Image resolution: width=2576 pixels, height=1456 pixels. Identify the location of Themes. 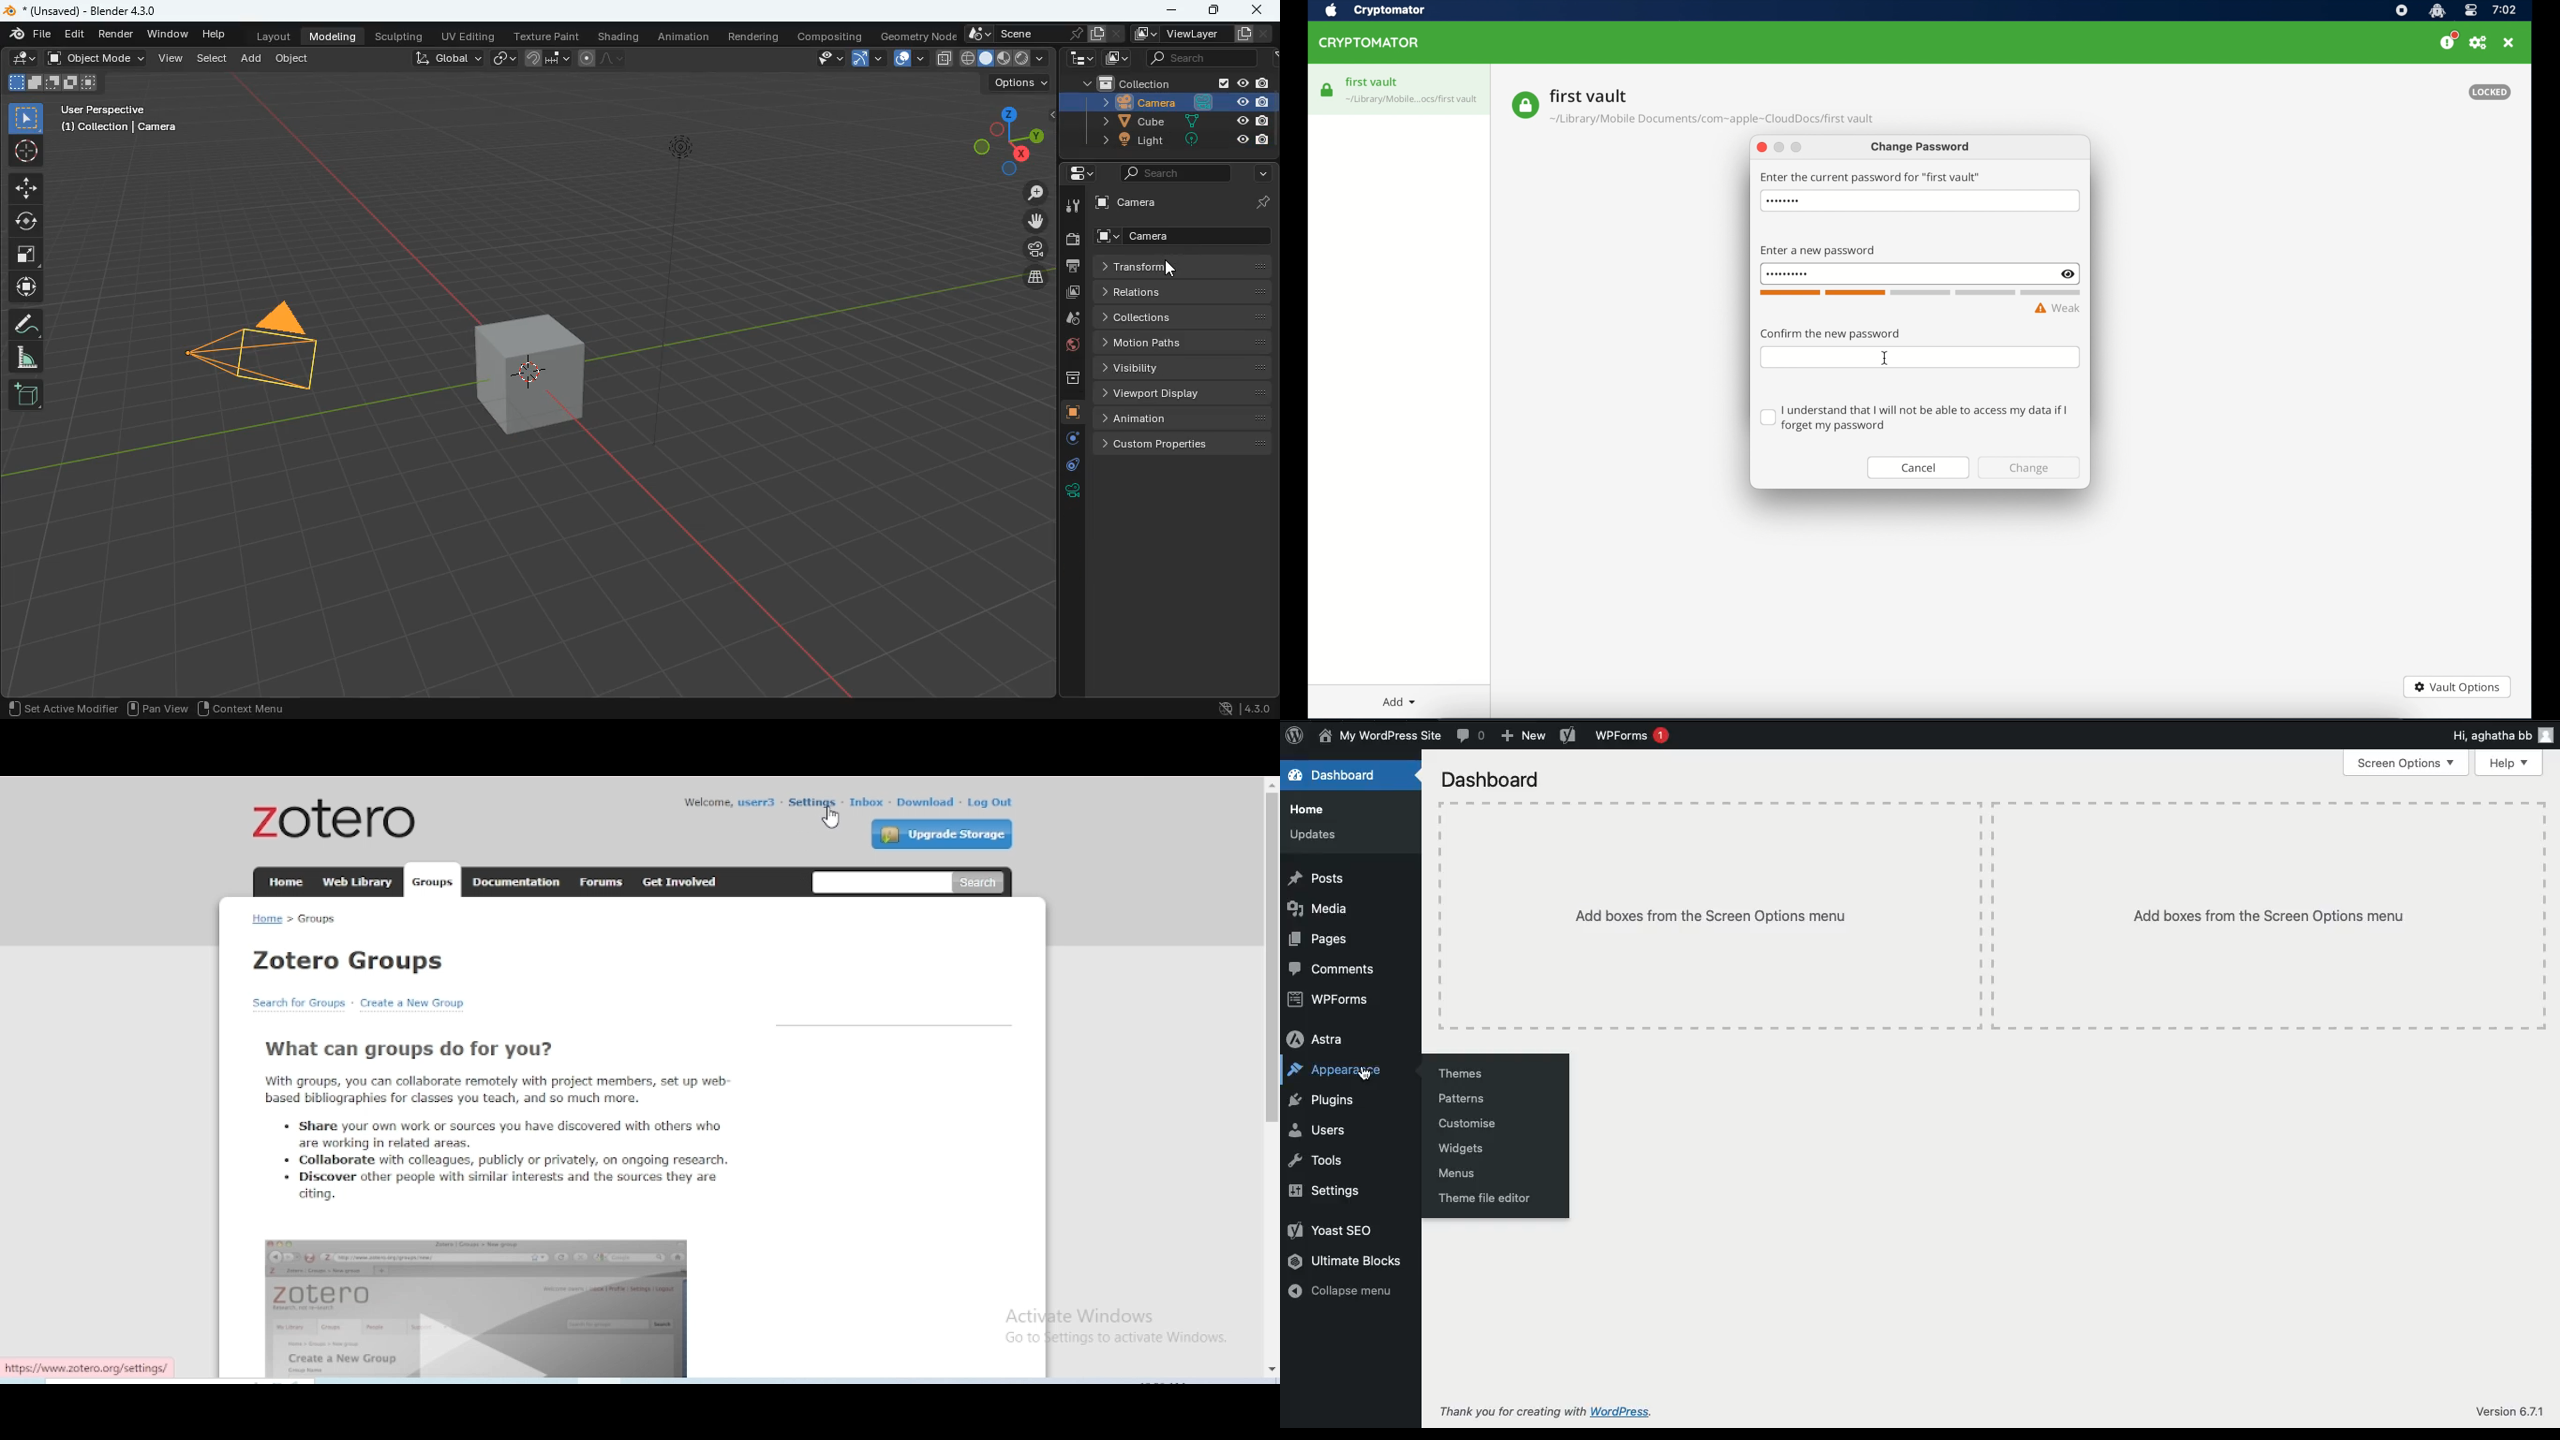
(1462, 1074).